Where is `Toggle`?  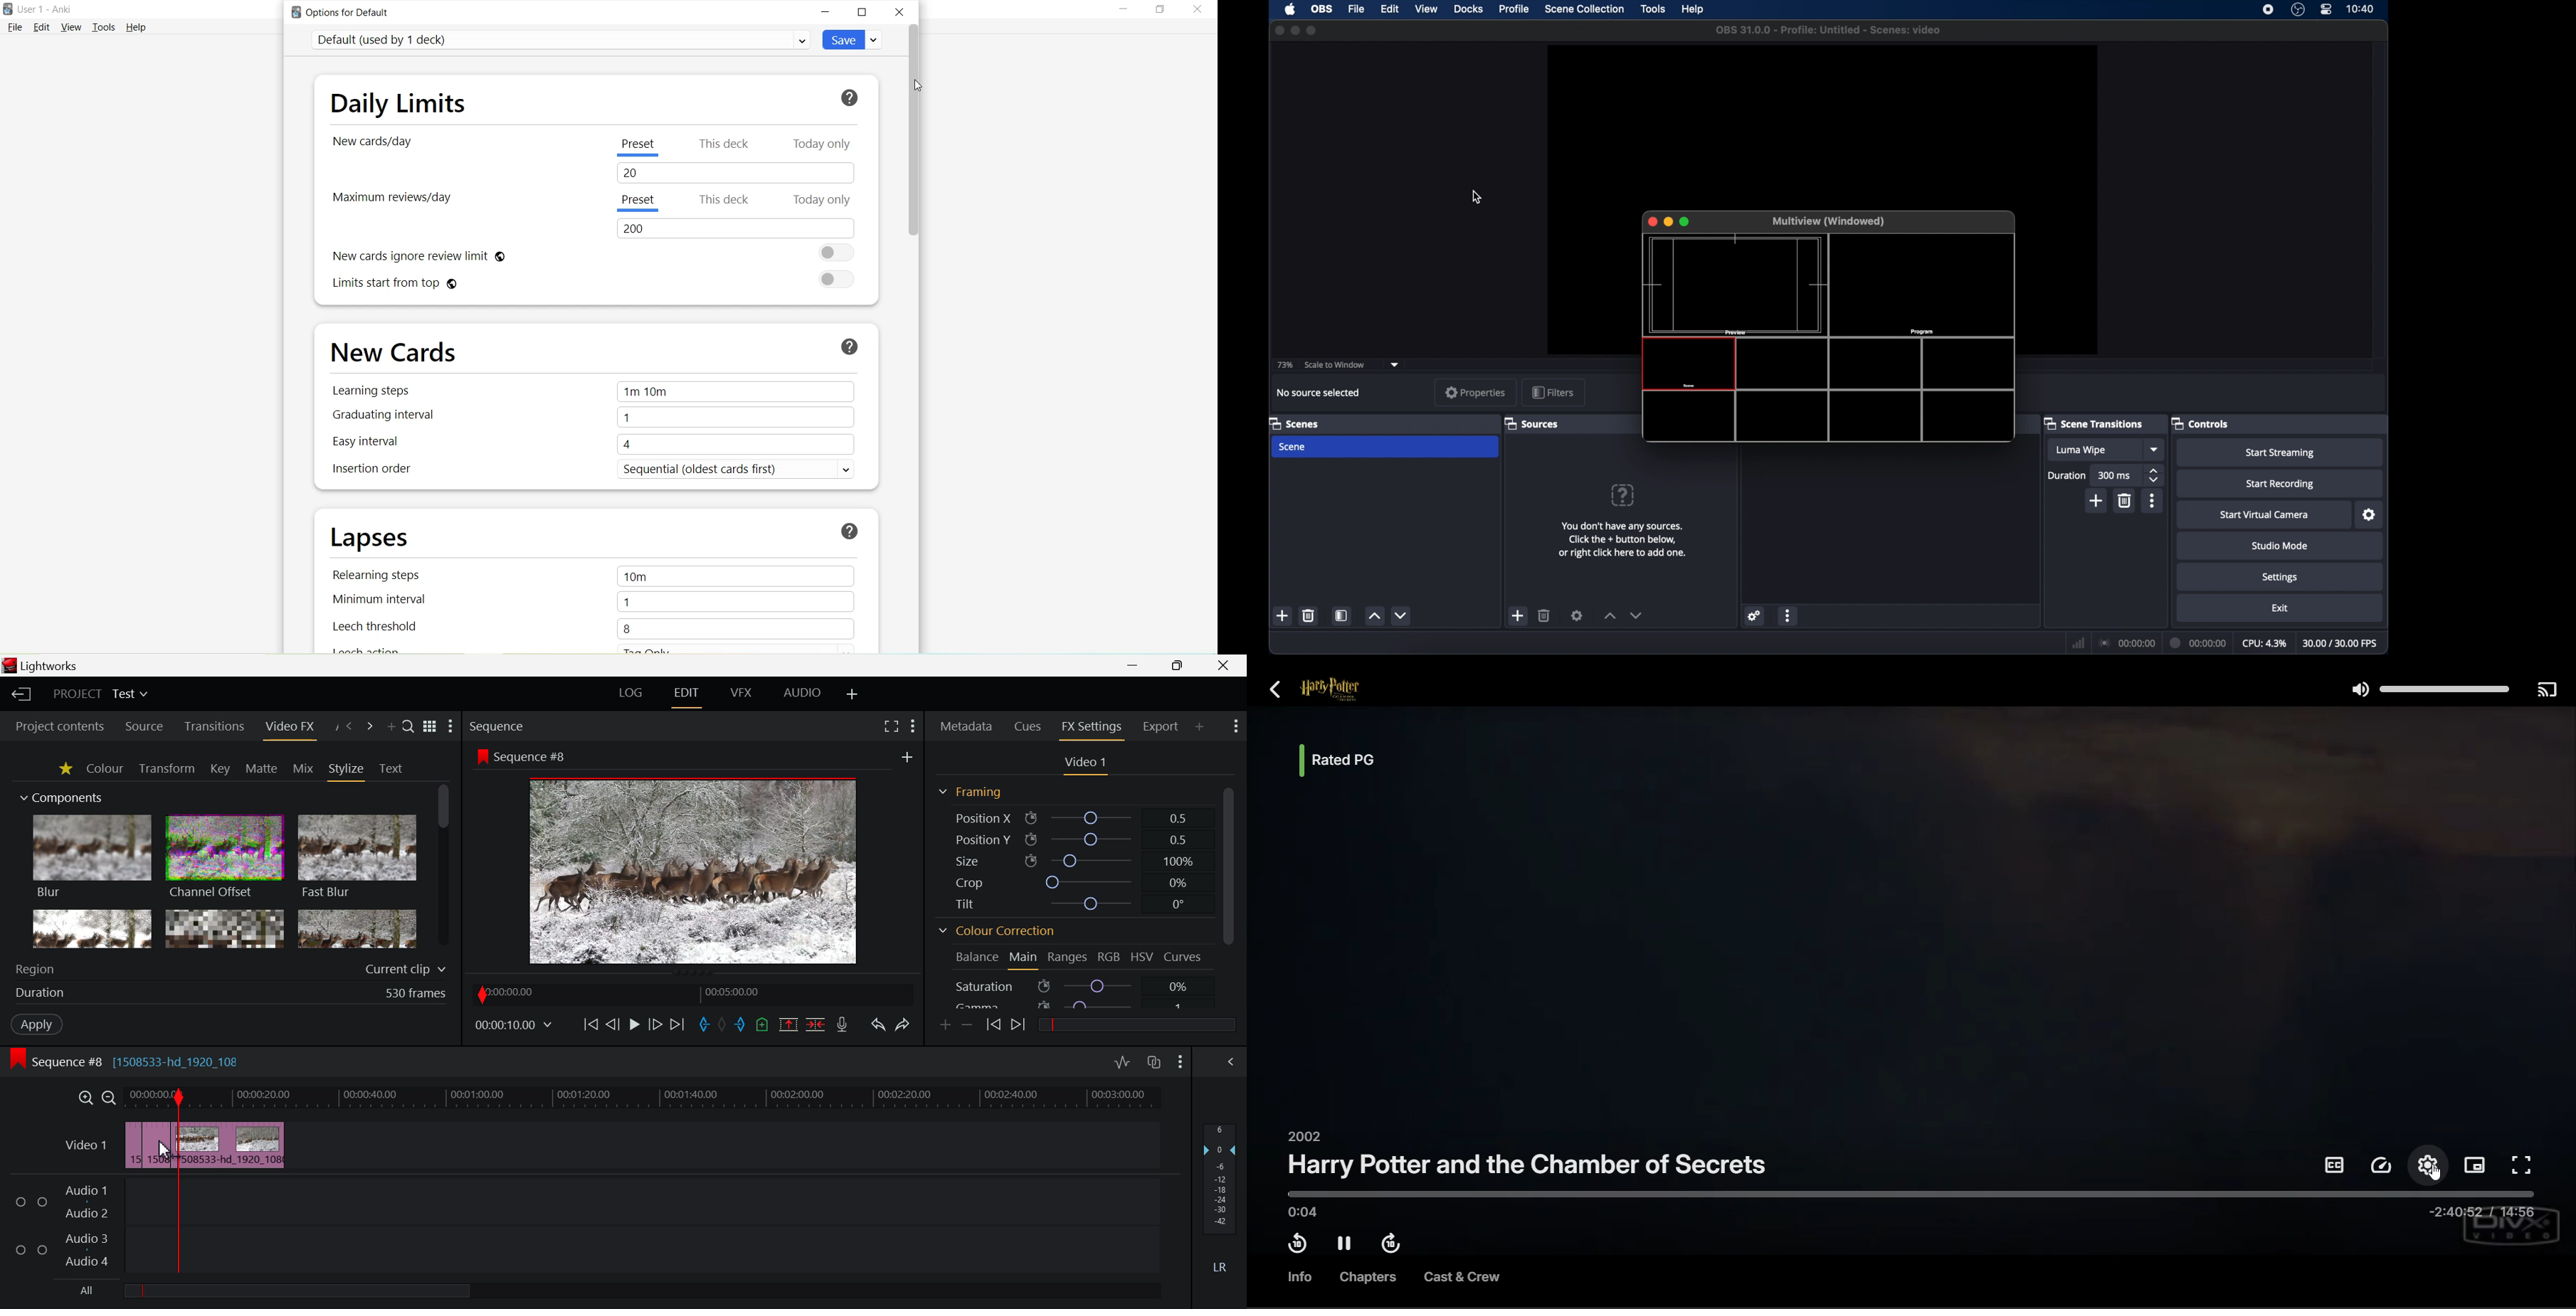
Toggle is located at coordinates (838, 280).